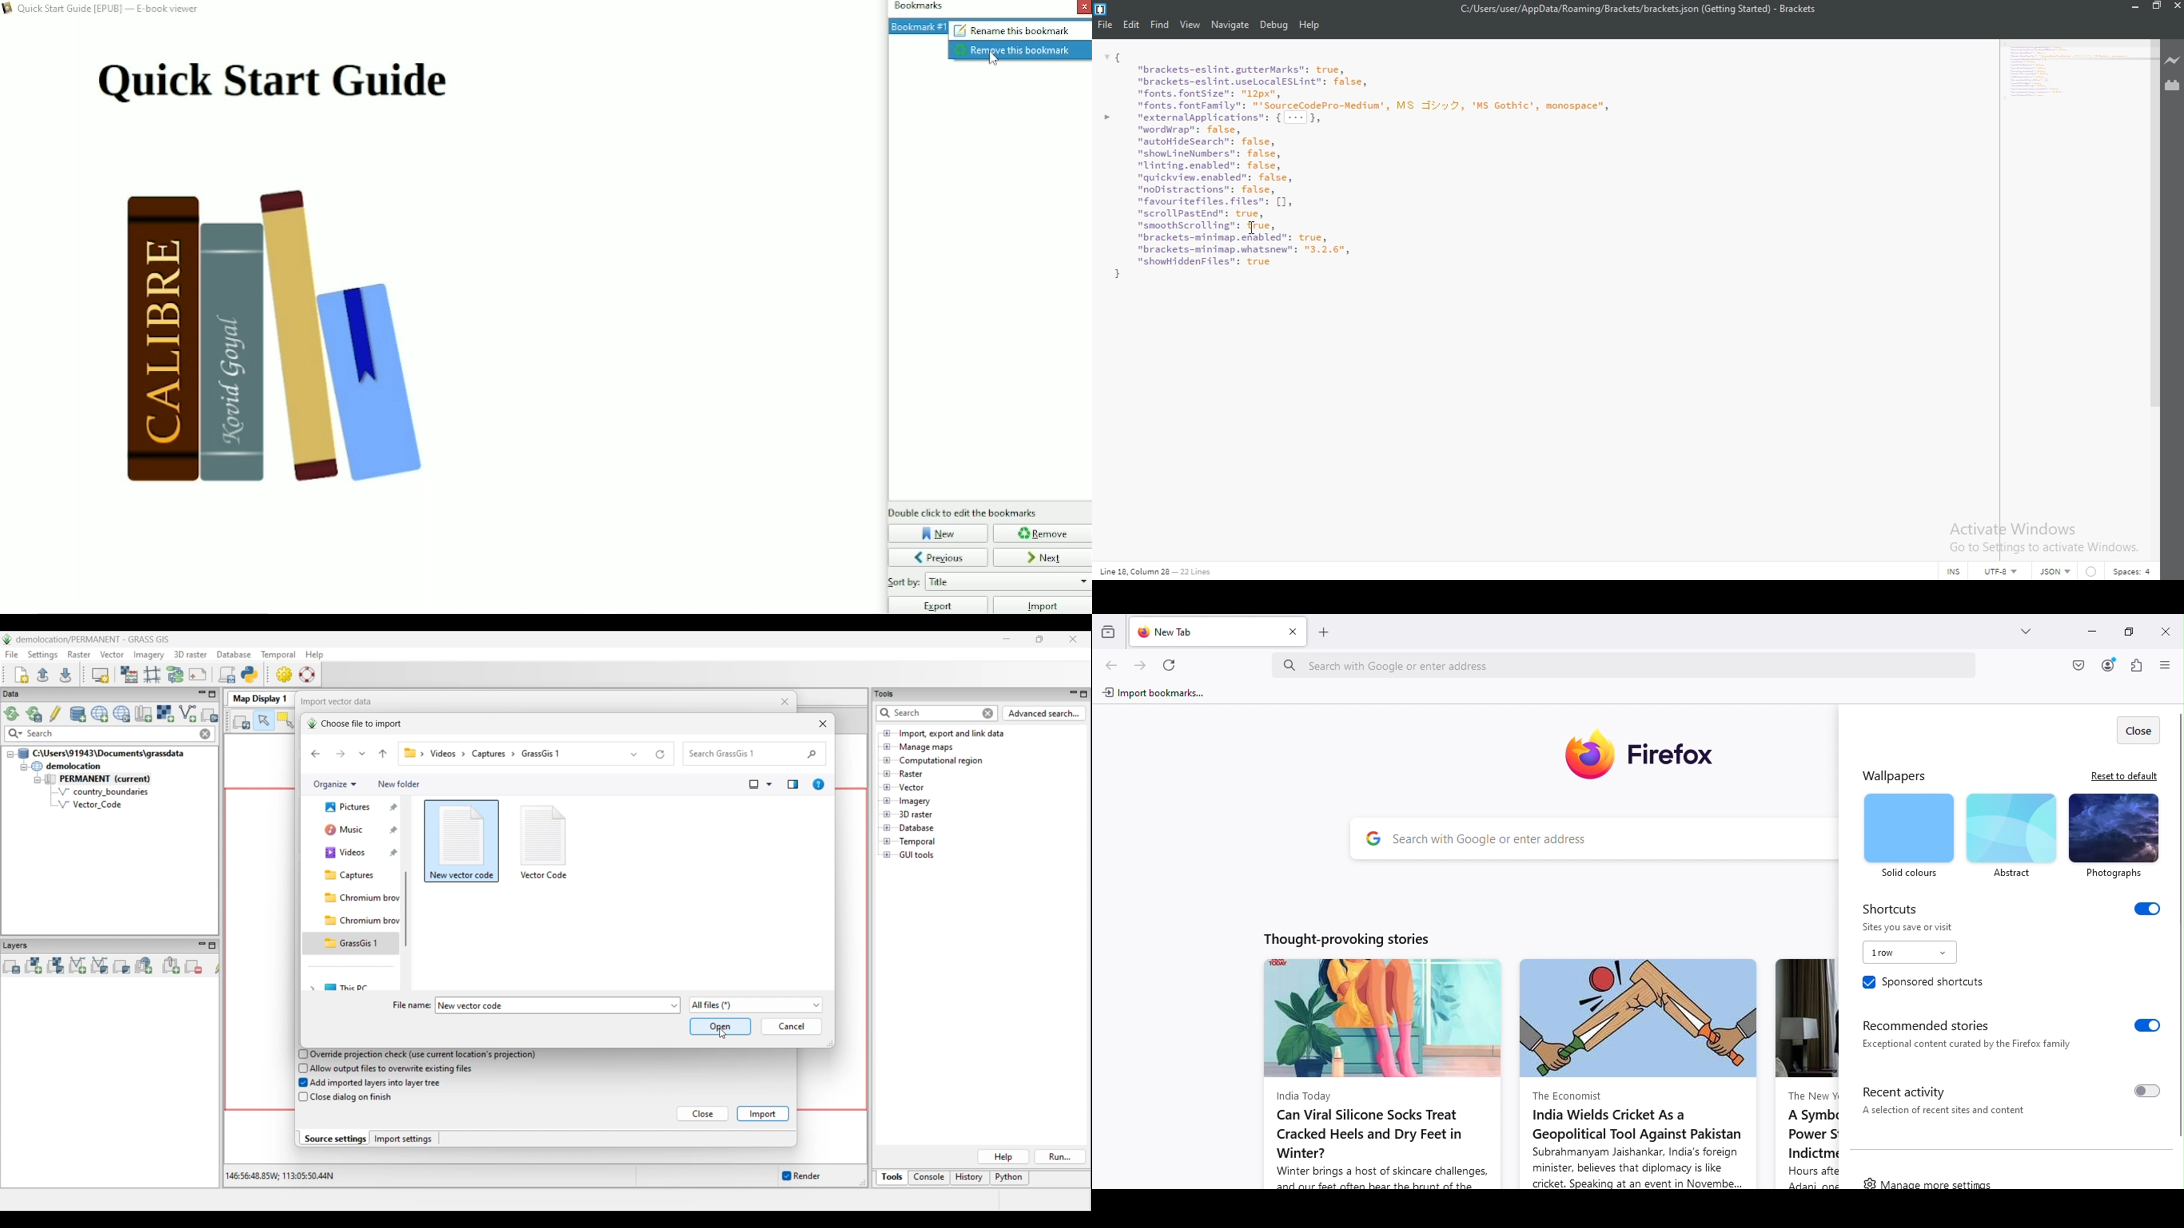 Image resolution: width=2184 pixels, height=1232 pixels. Describe the element at coordinates (2131, 7) in the screenshot. I see `Minimize` at that location.